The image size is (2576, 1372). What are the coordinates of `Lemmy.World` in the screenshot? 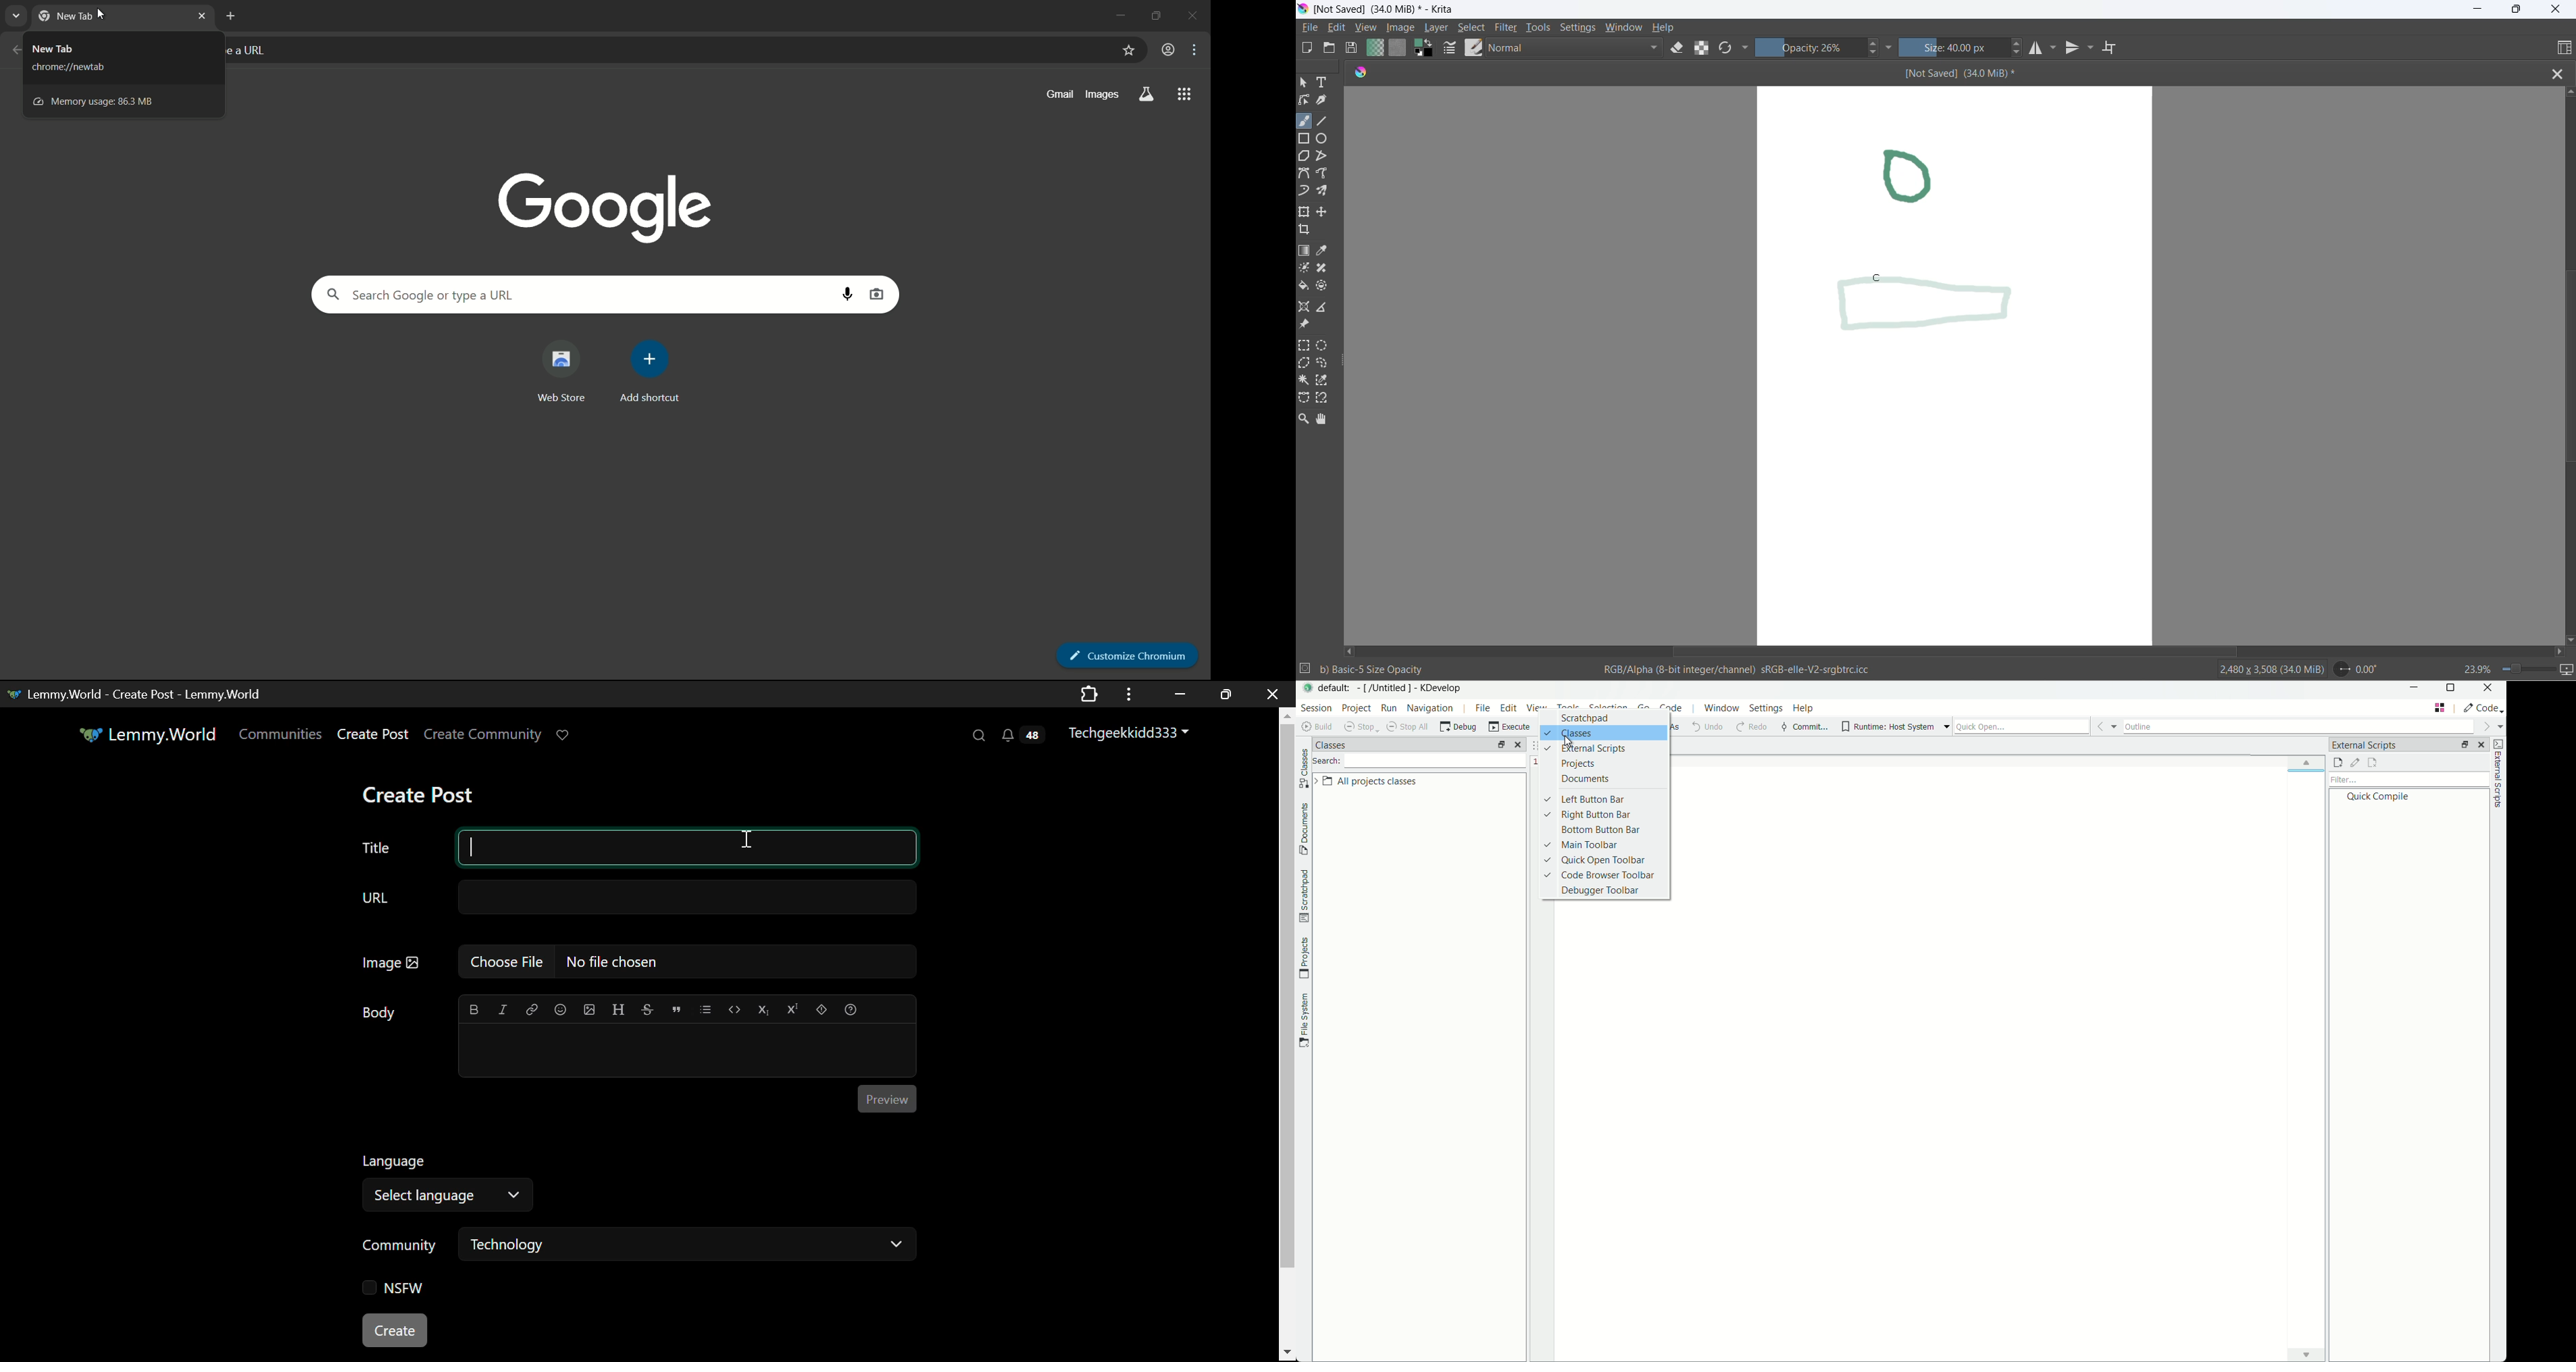 It's located at (145, 735).